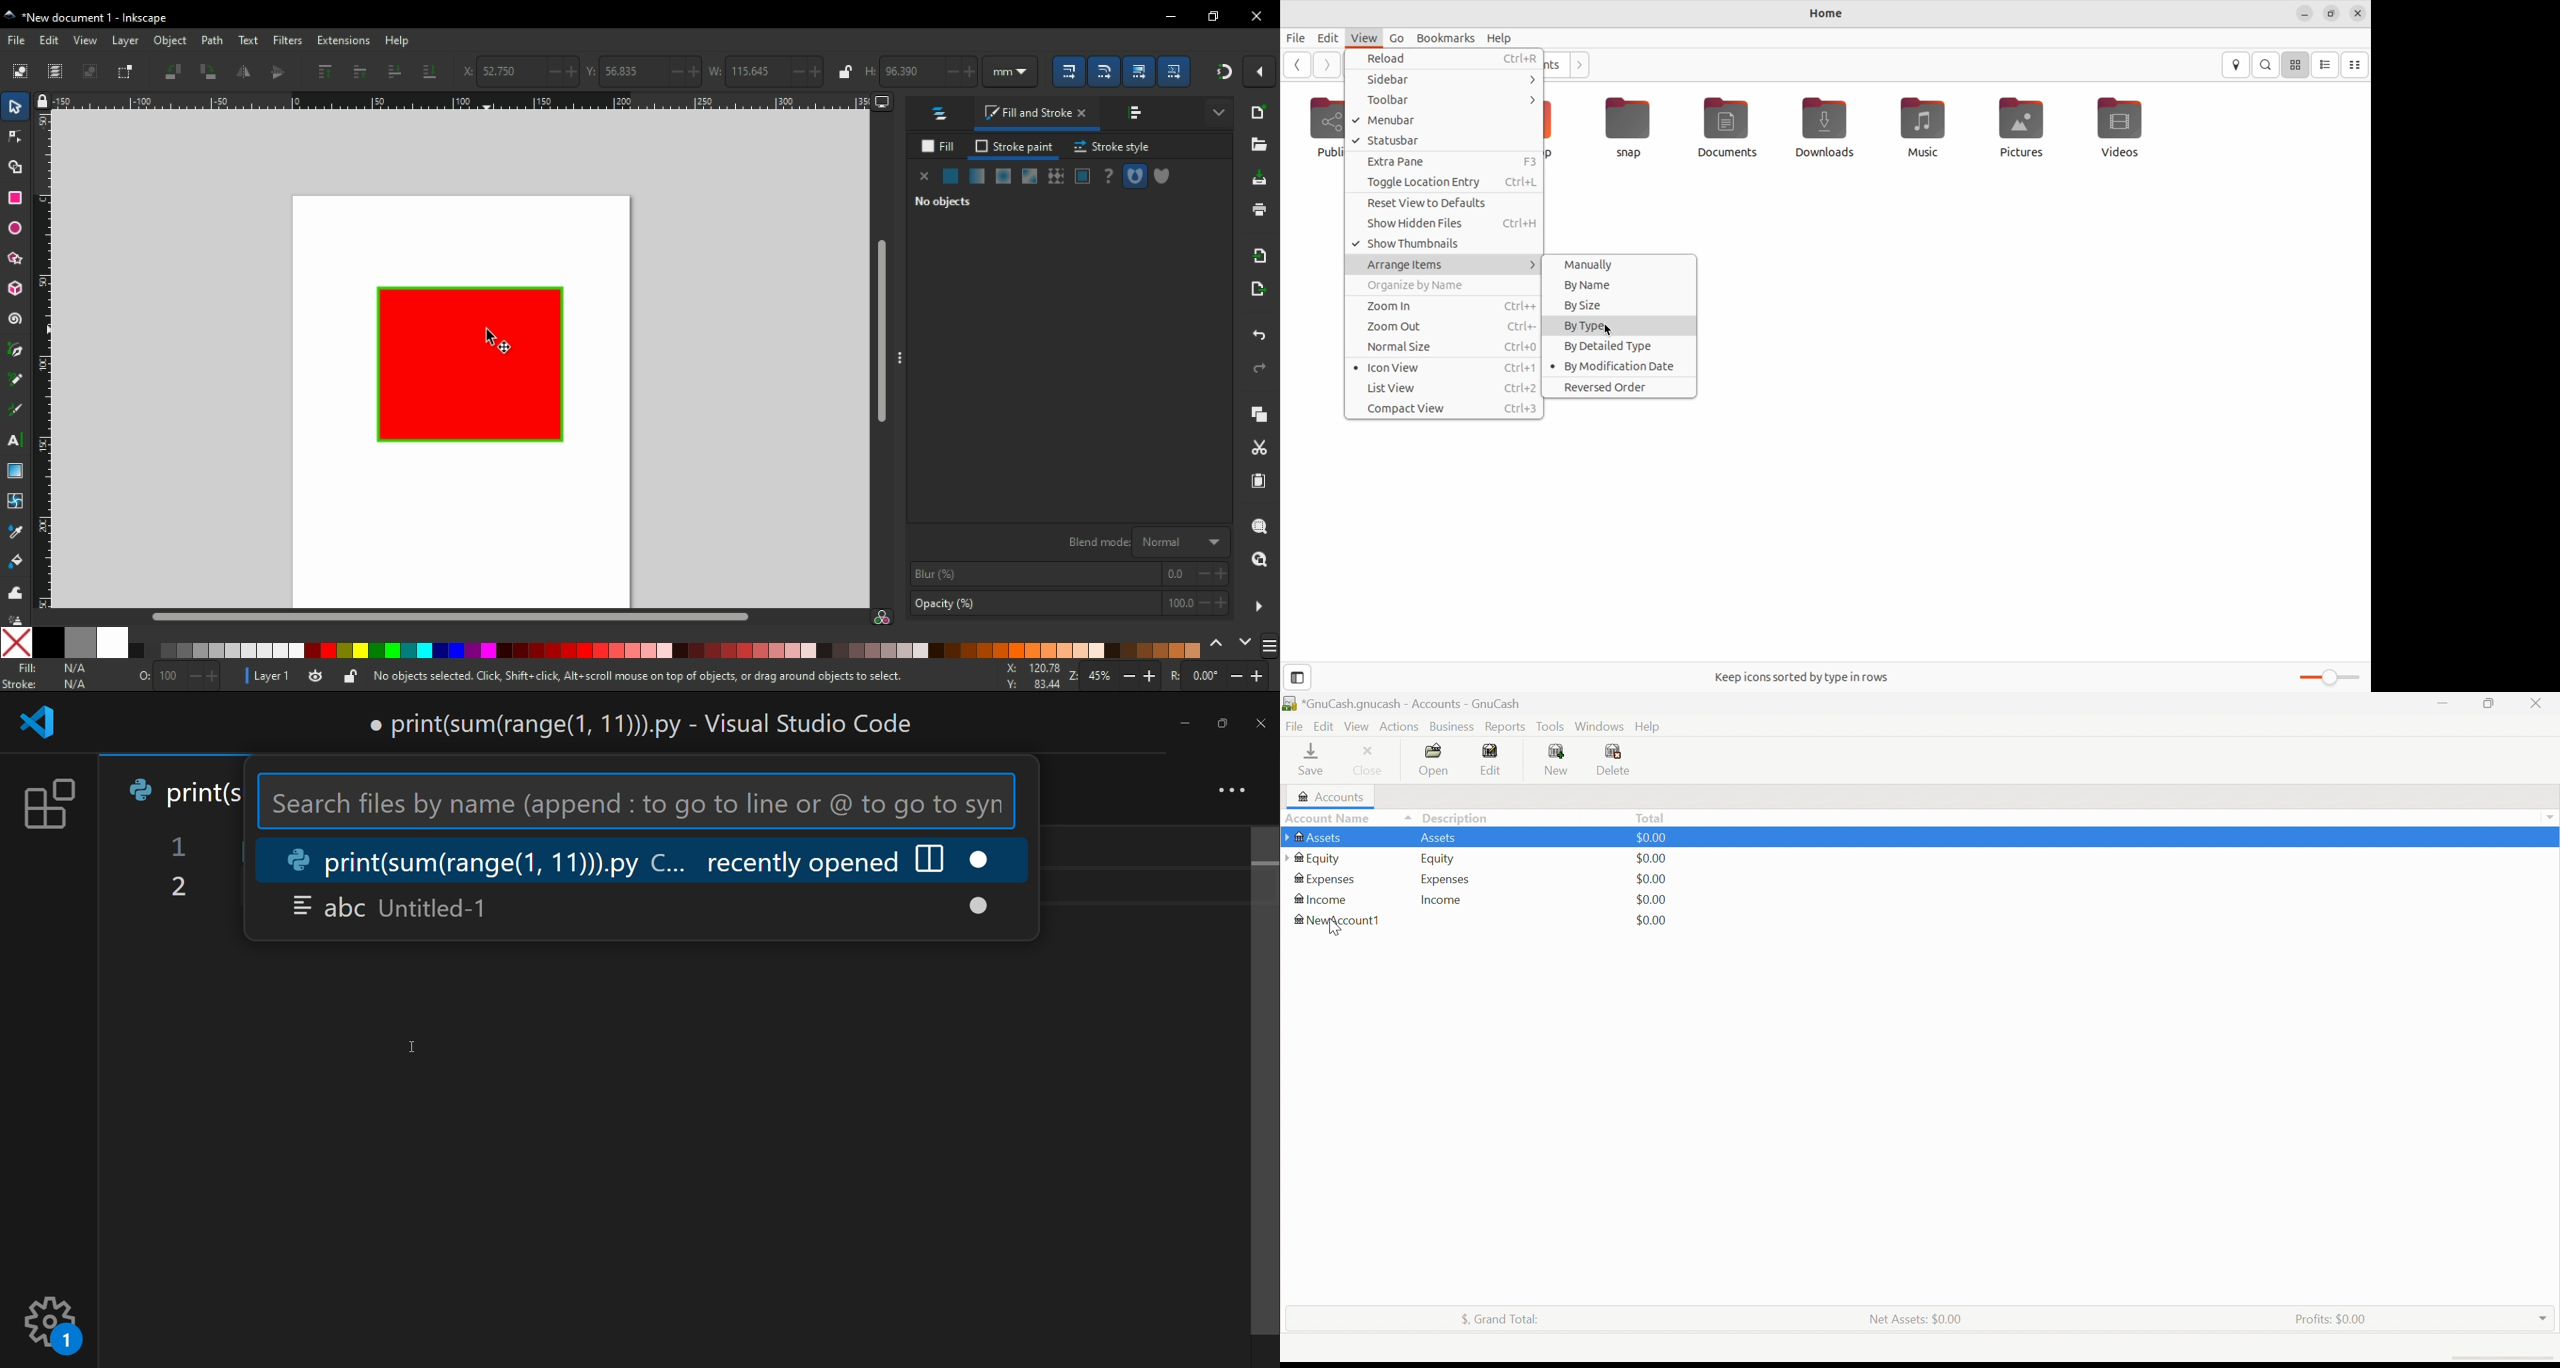 This screenshot has width=2576, height=1372. I want to click on scaling options, so click(1068, 69).